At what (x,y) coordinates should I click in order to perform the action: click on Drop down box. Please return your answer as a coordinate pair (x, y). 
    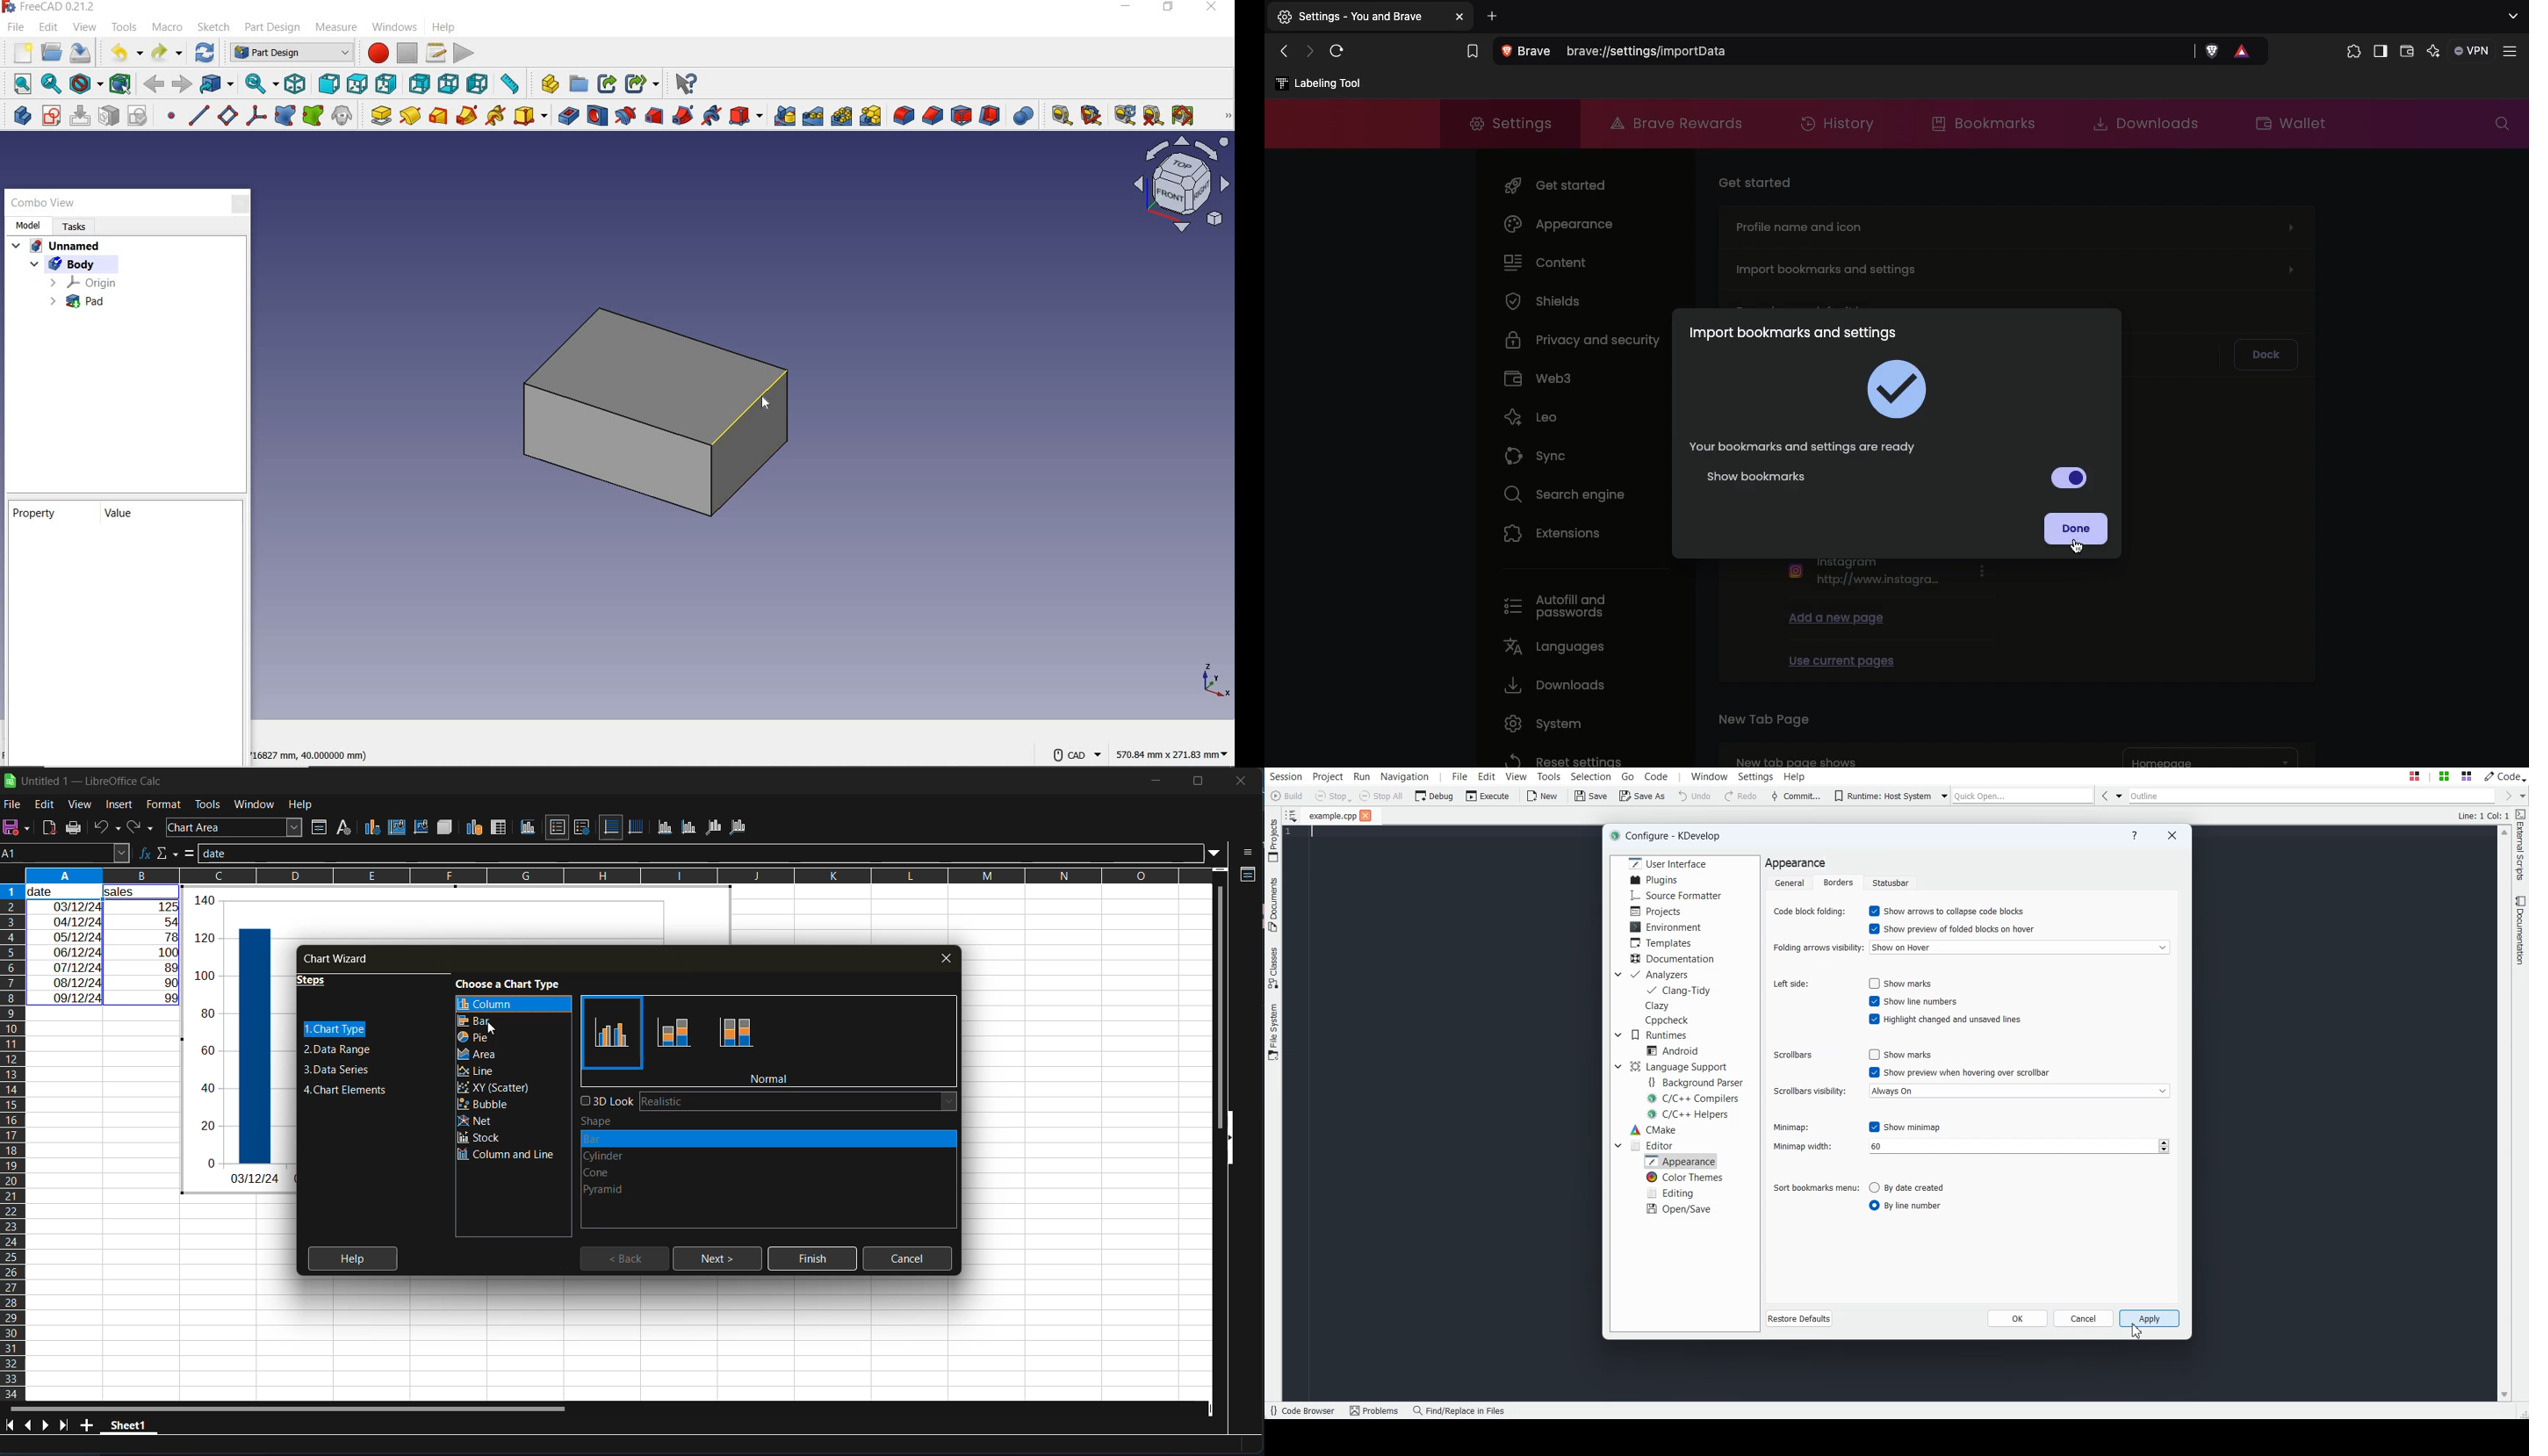
    Looking at the image, I should click on (1618, 1146).